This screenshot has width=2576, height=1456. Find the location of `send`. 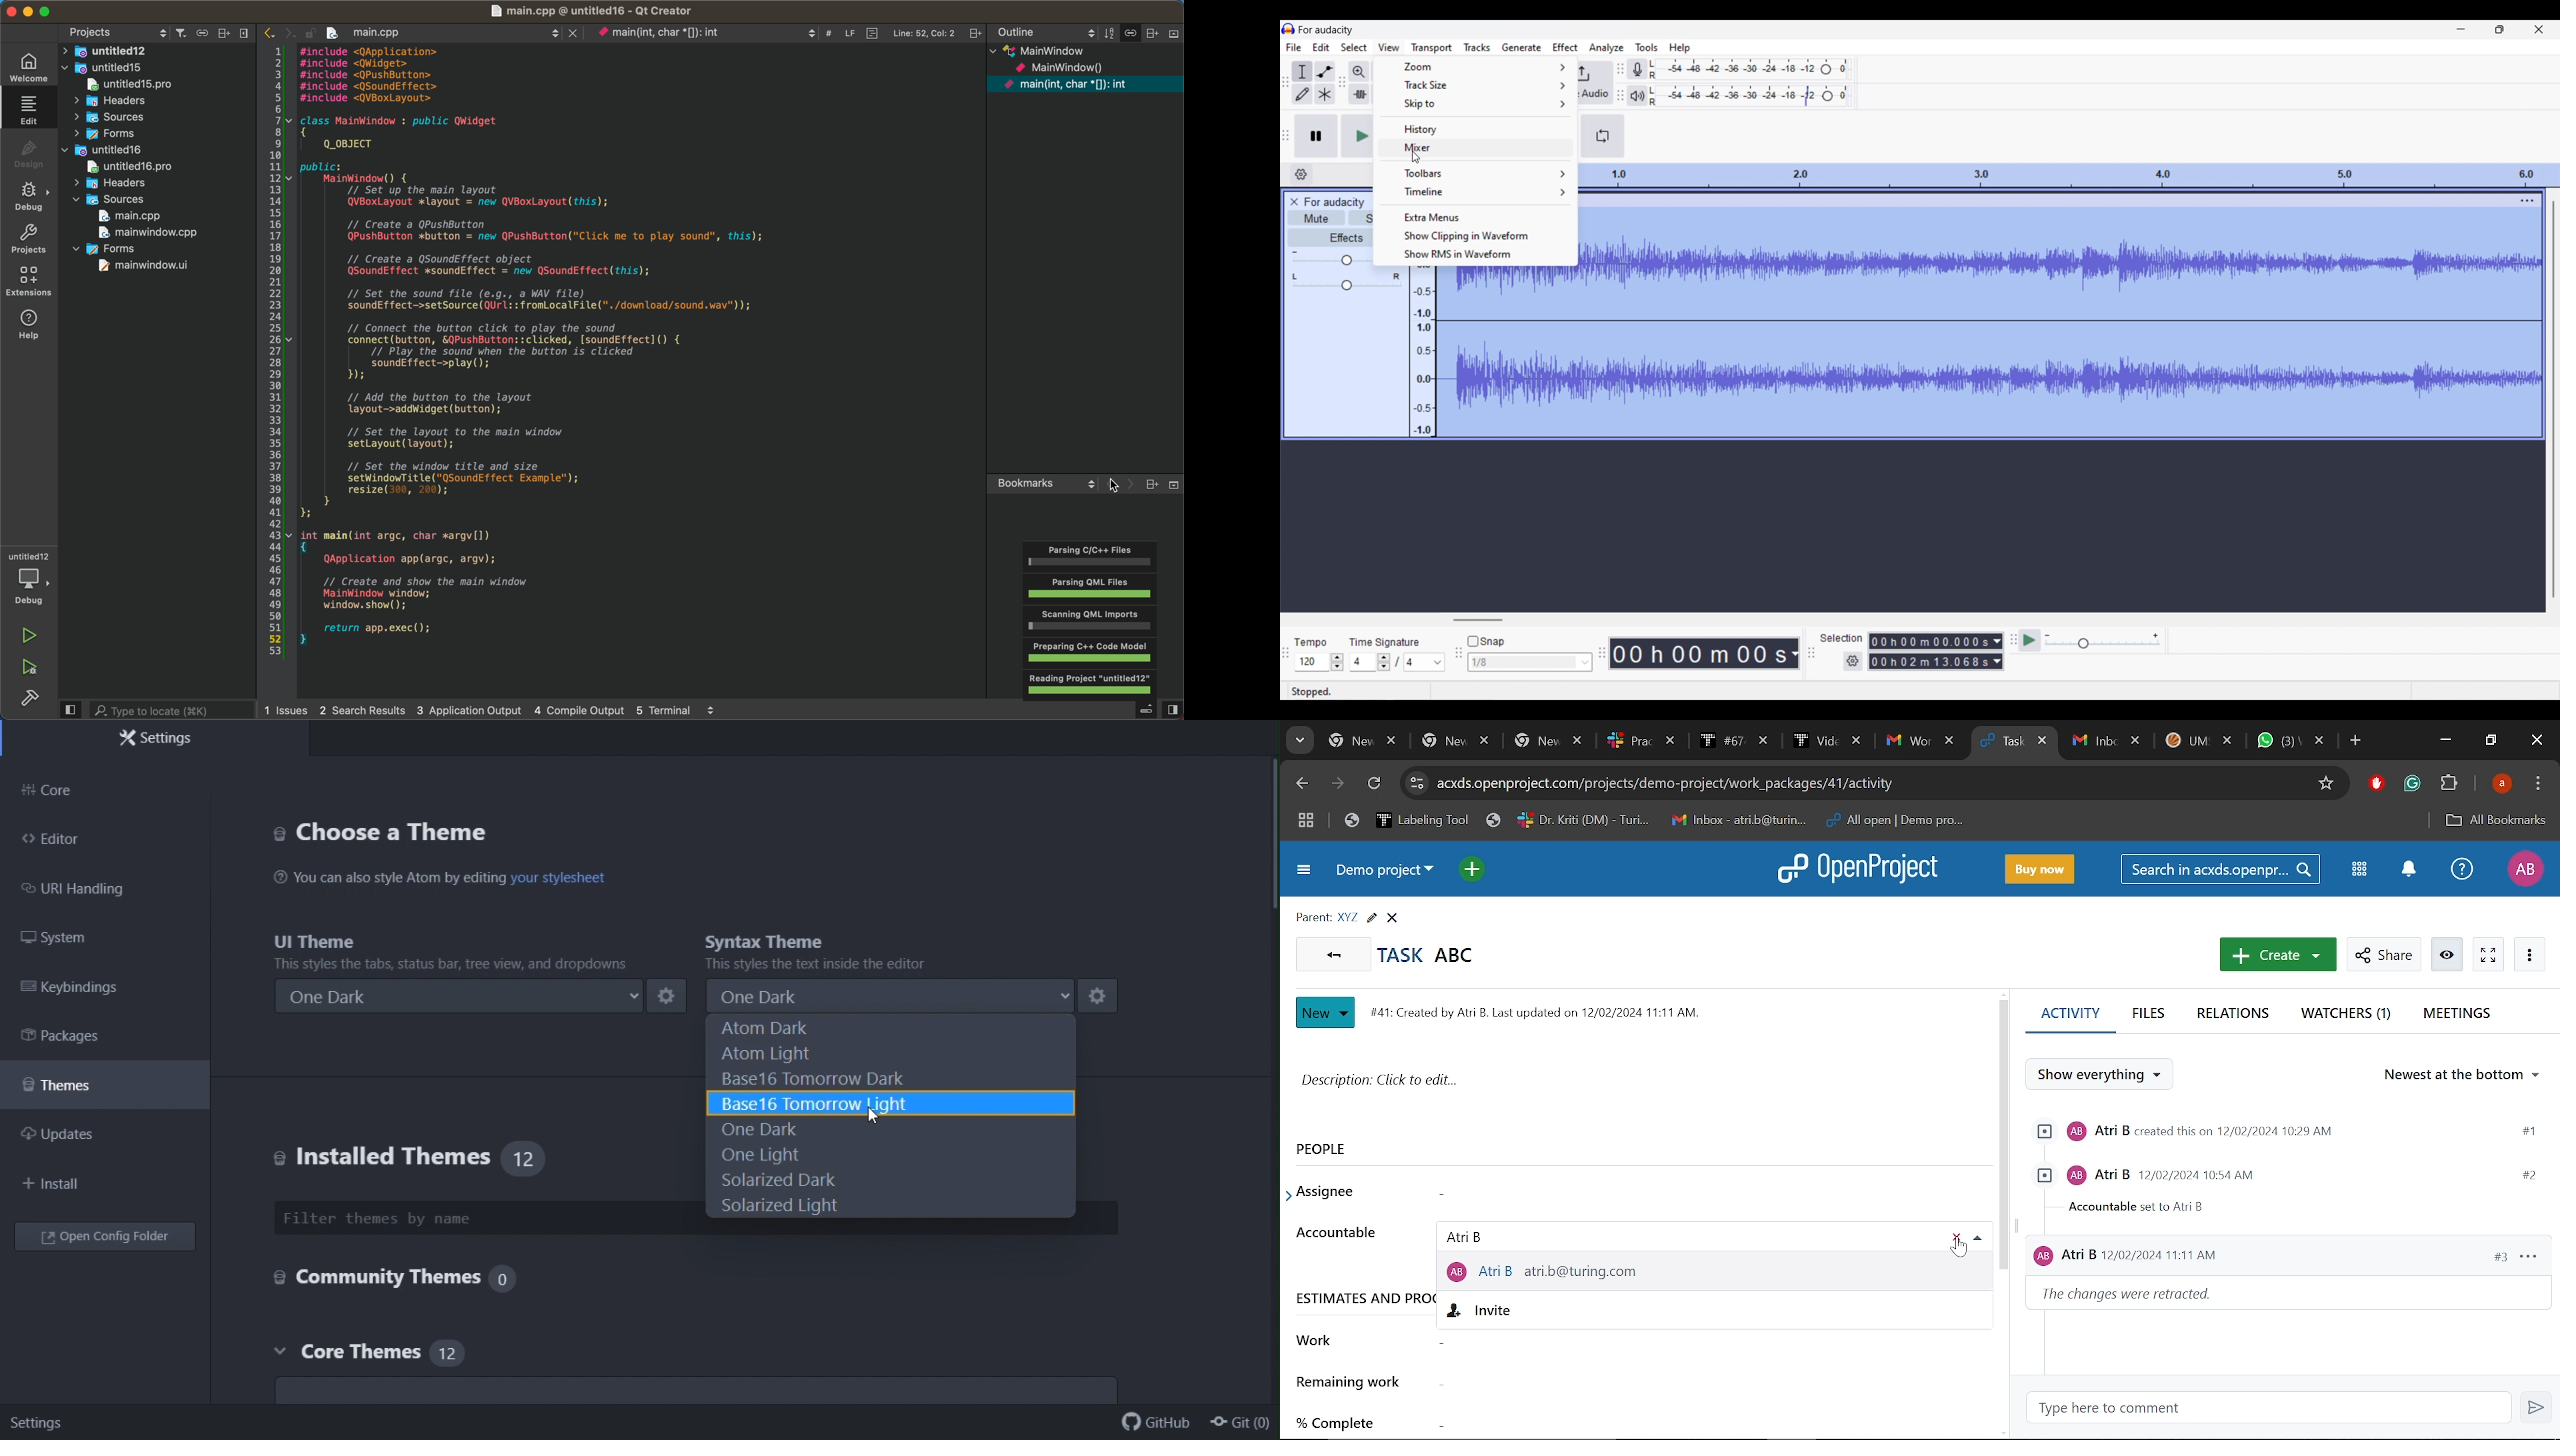

send is located at coordinates (2538, 1409).